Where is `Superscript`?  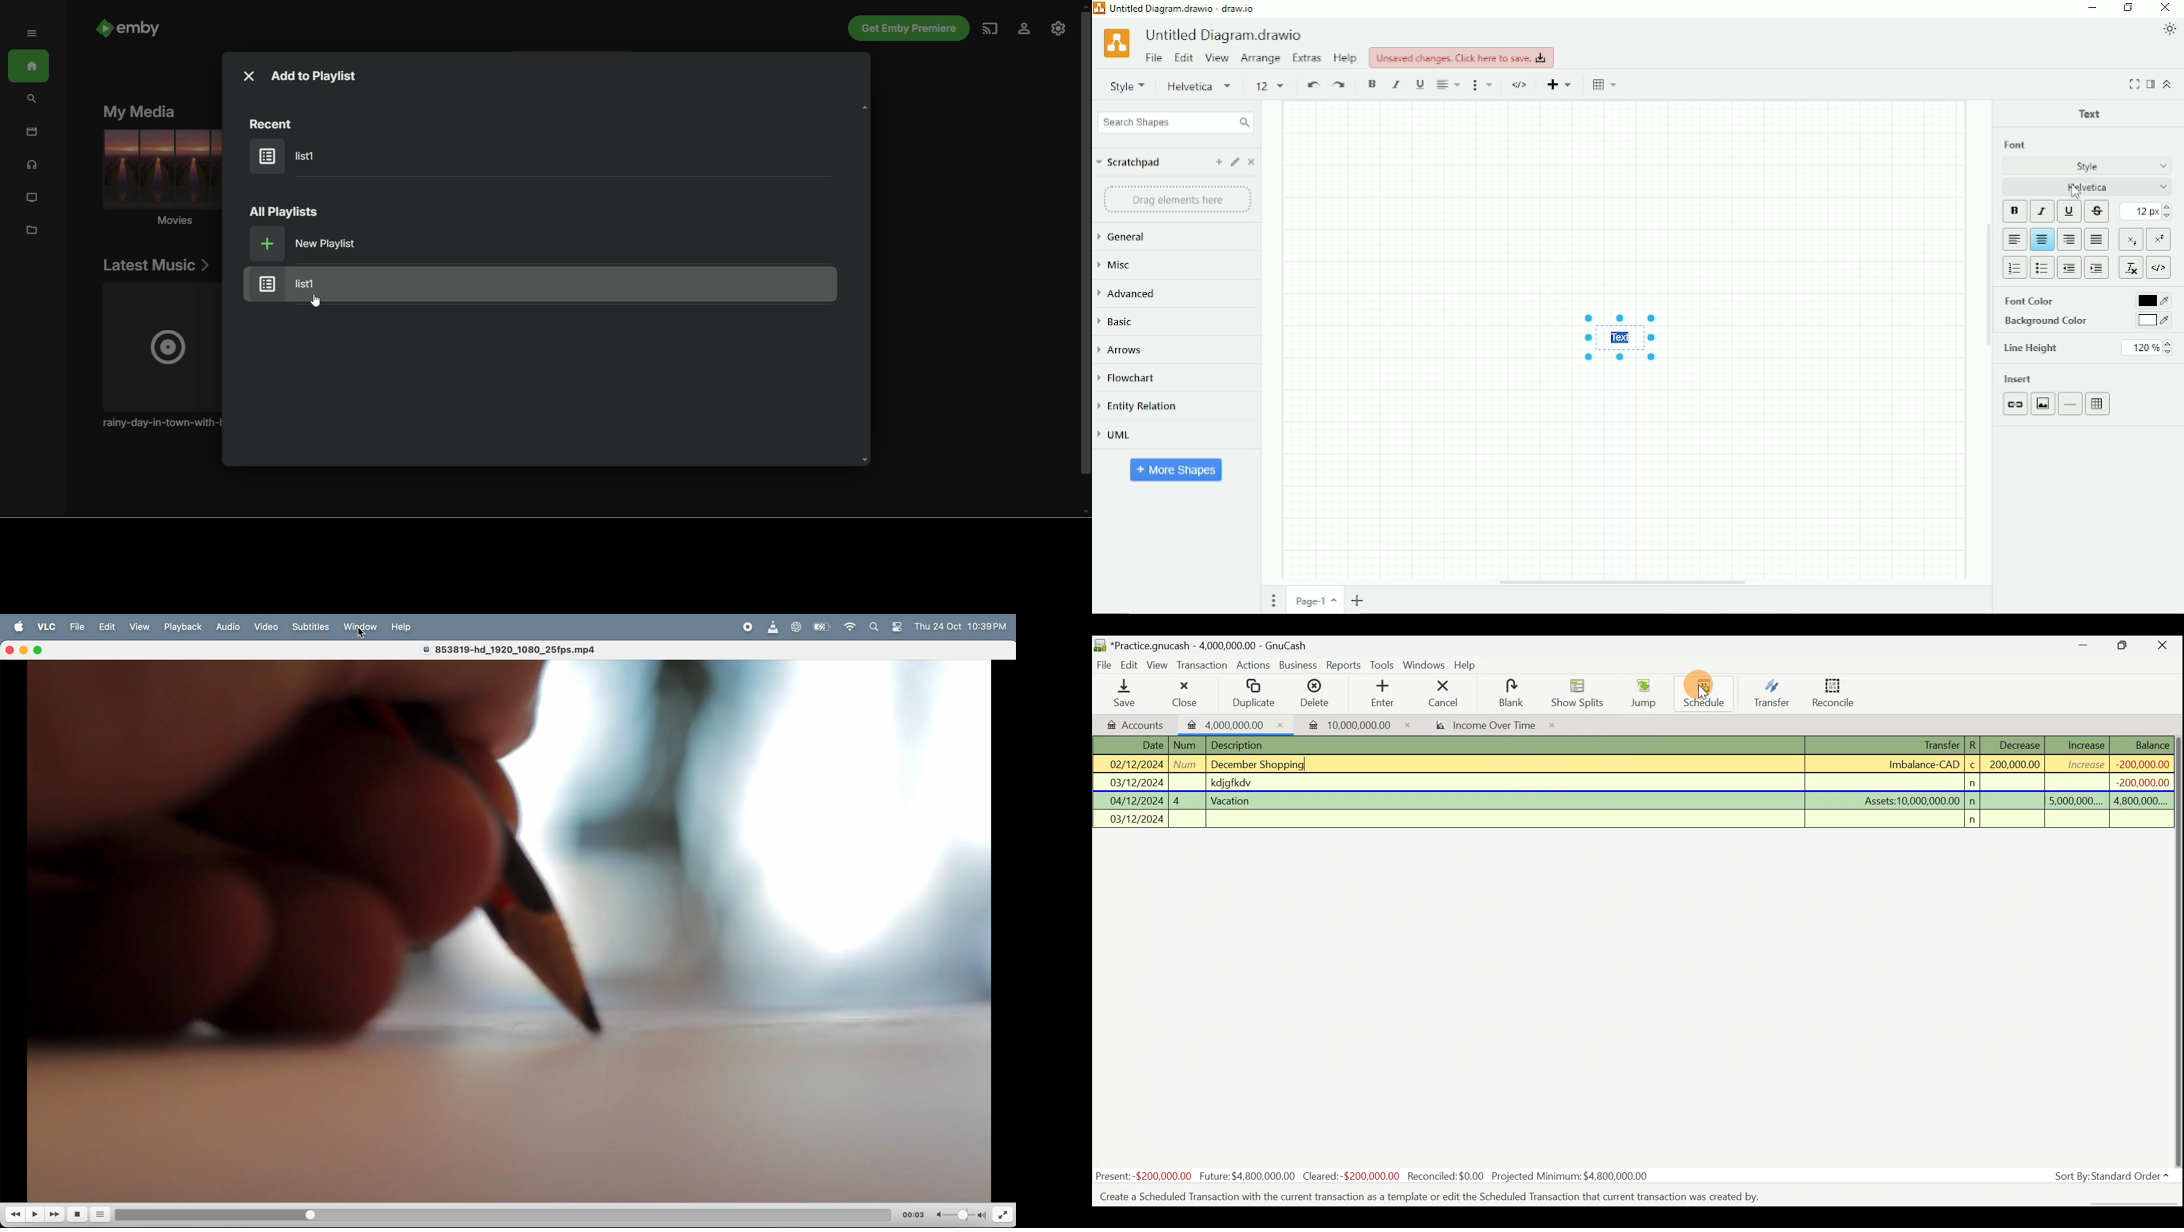 Superscript is located at coordinates (2158, 240).